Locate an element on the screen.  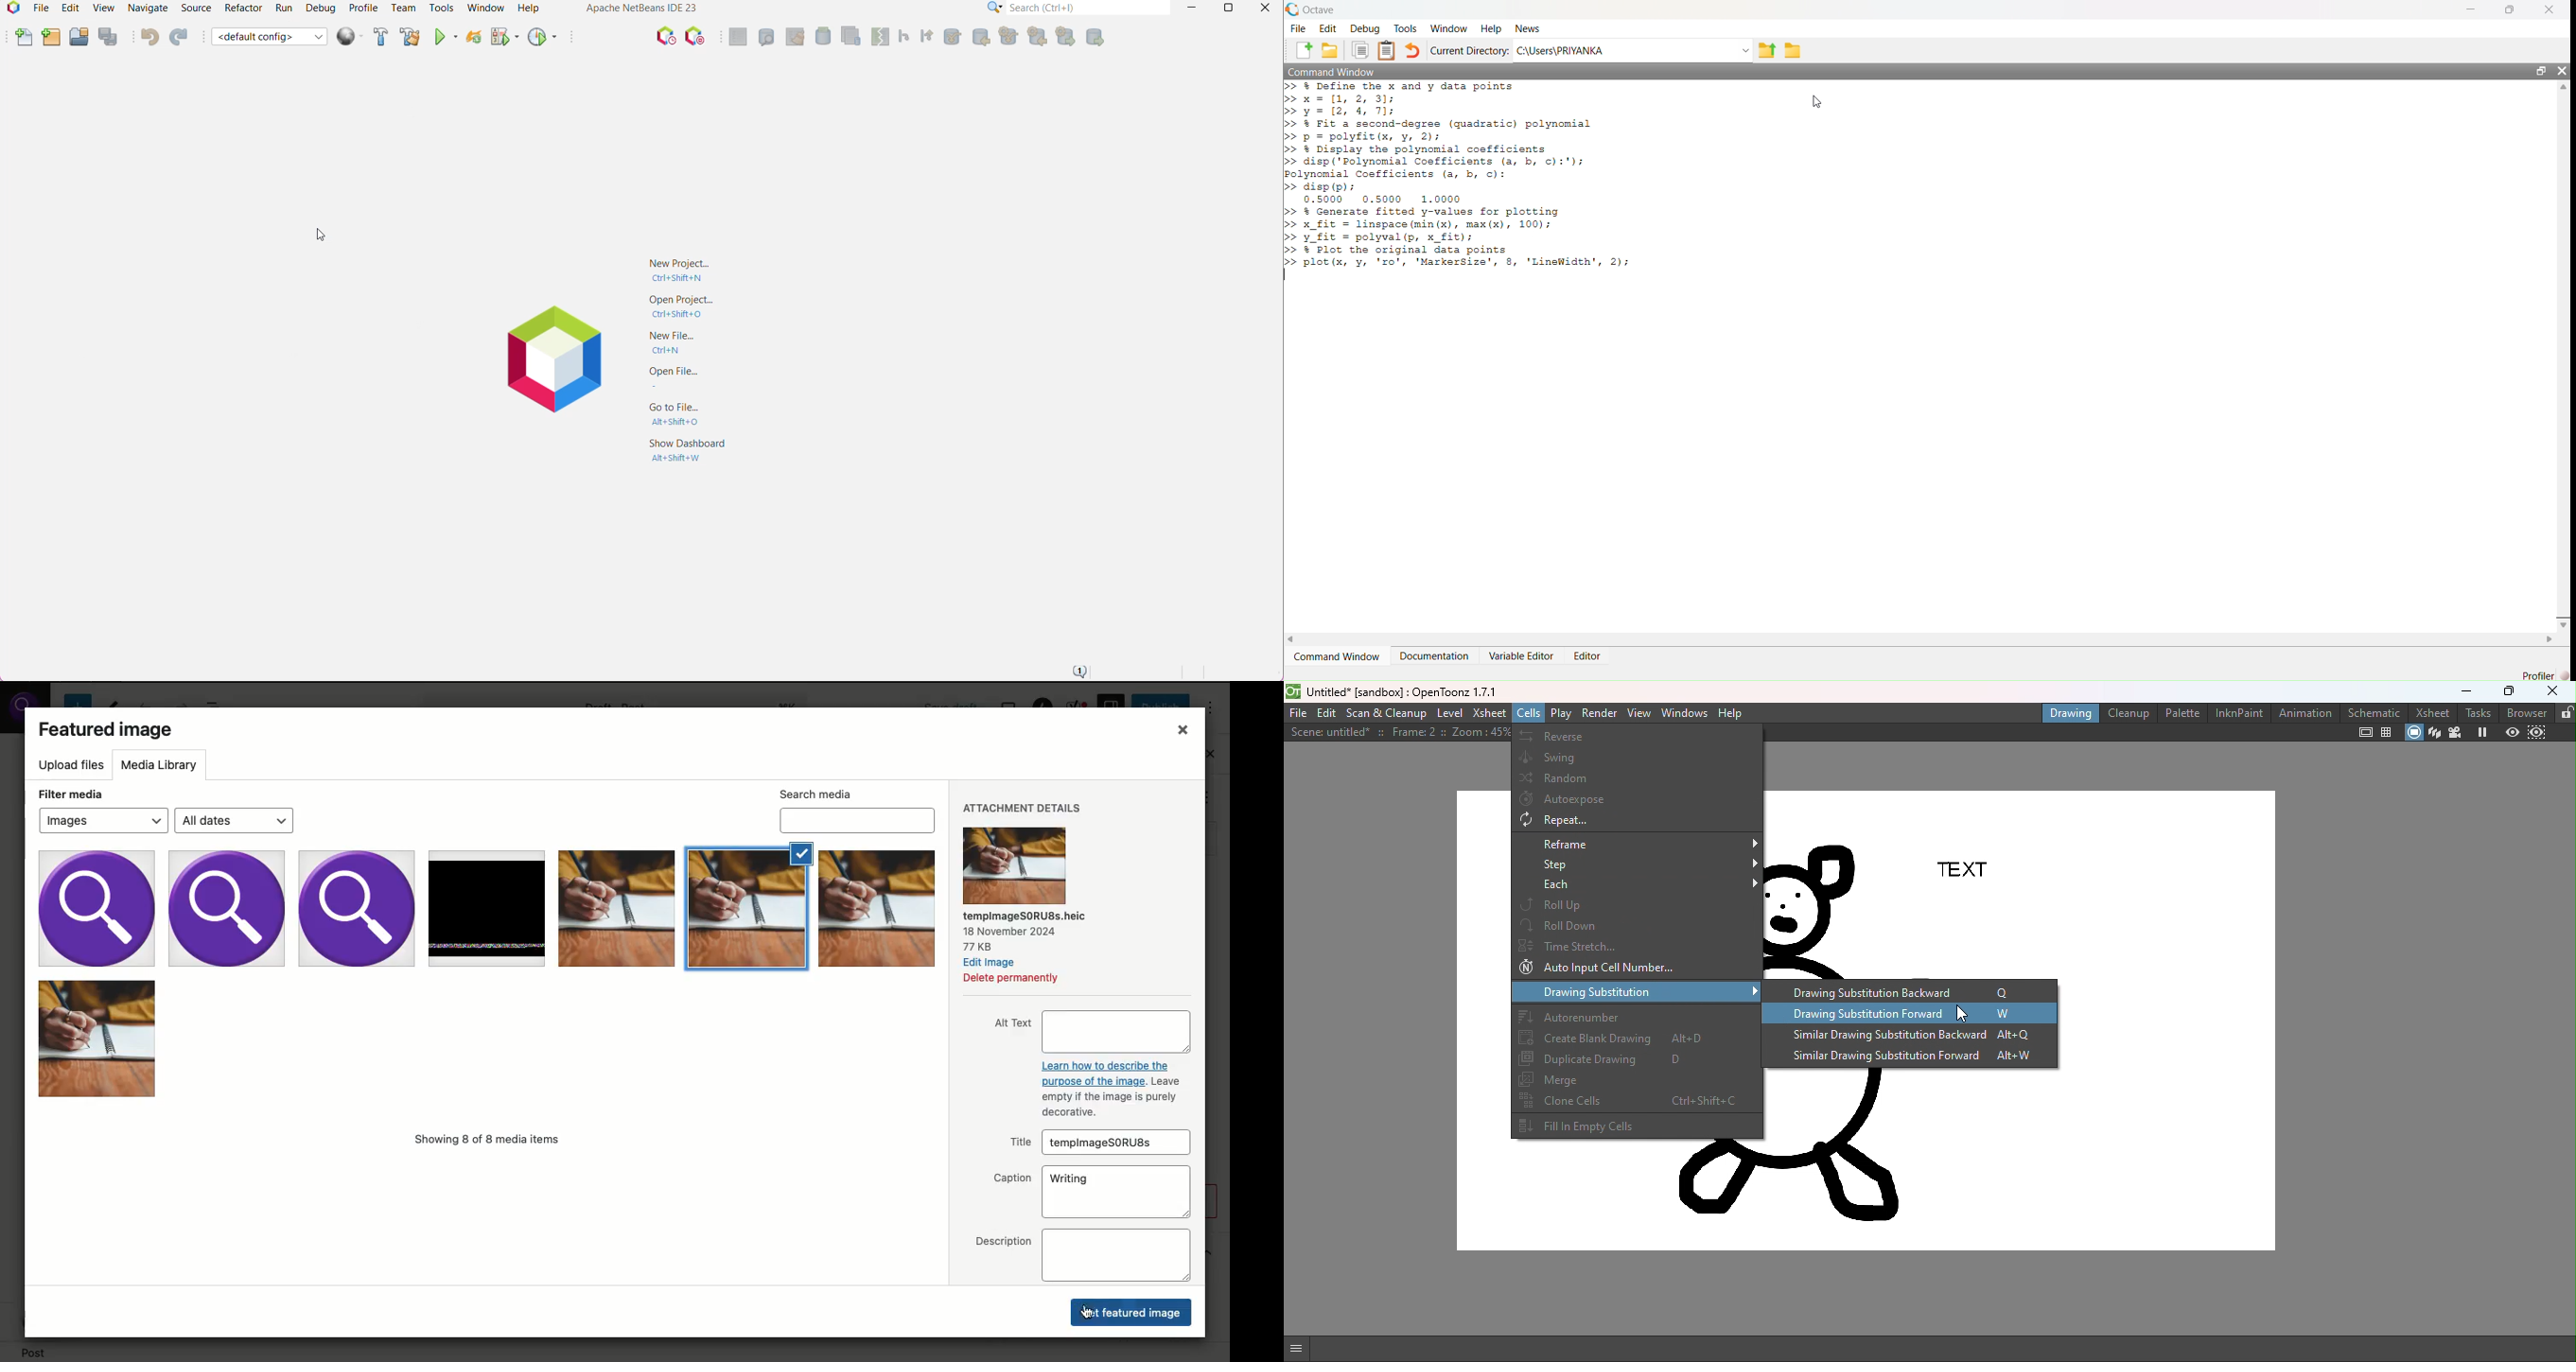
Safe area is located at coordinates (2363, 734).